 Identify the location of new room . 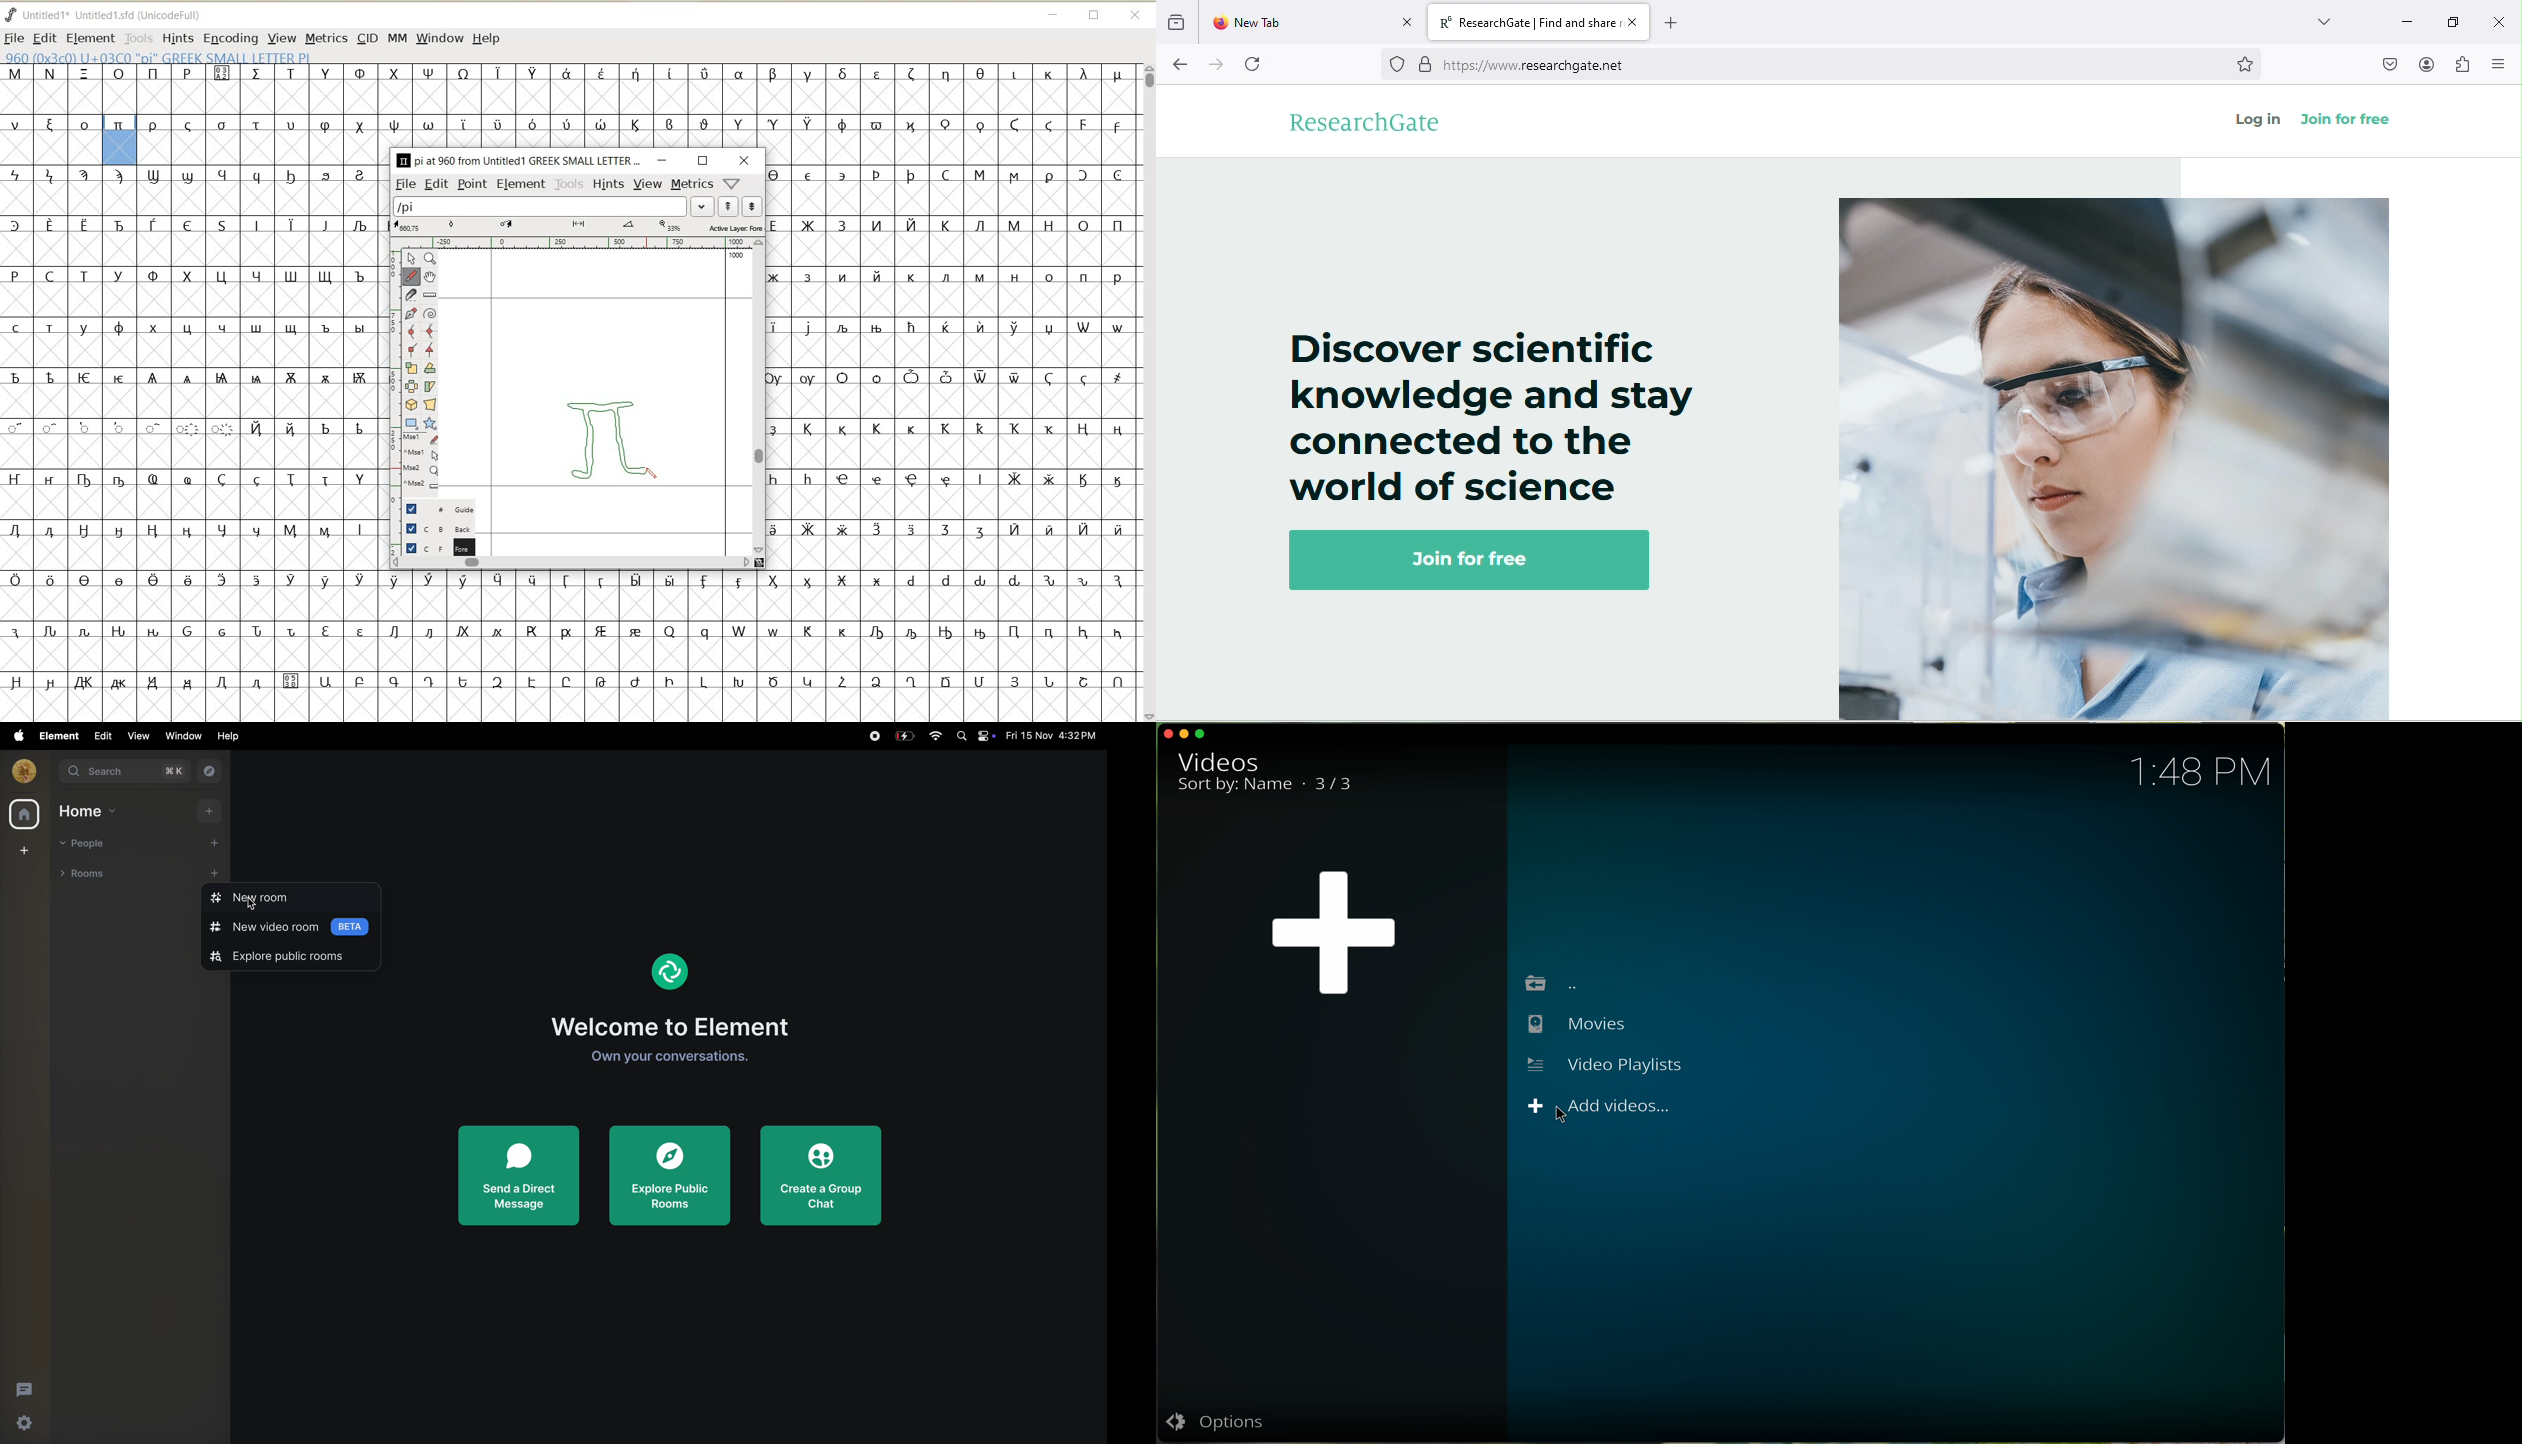
(270, 899).